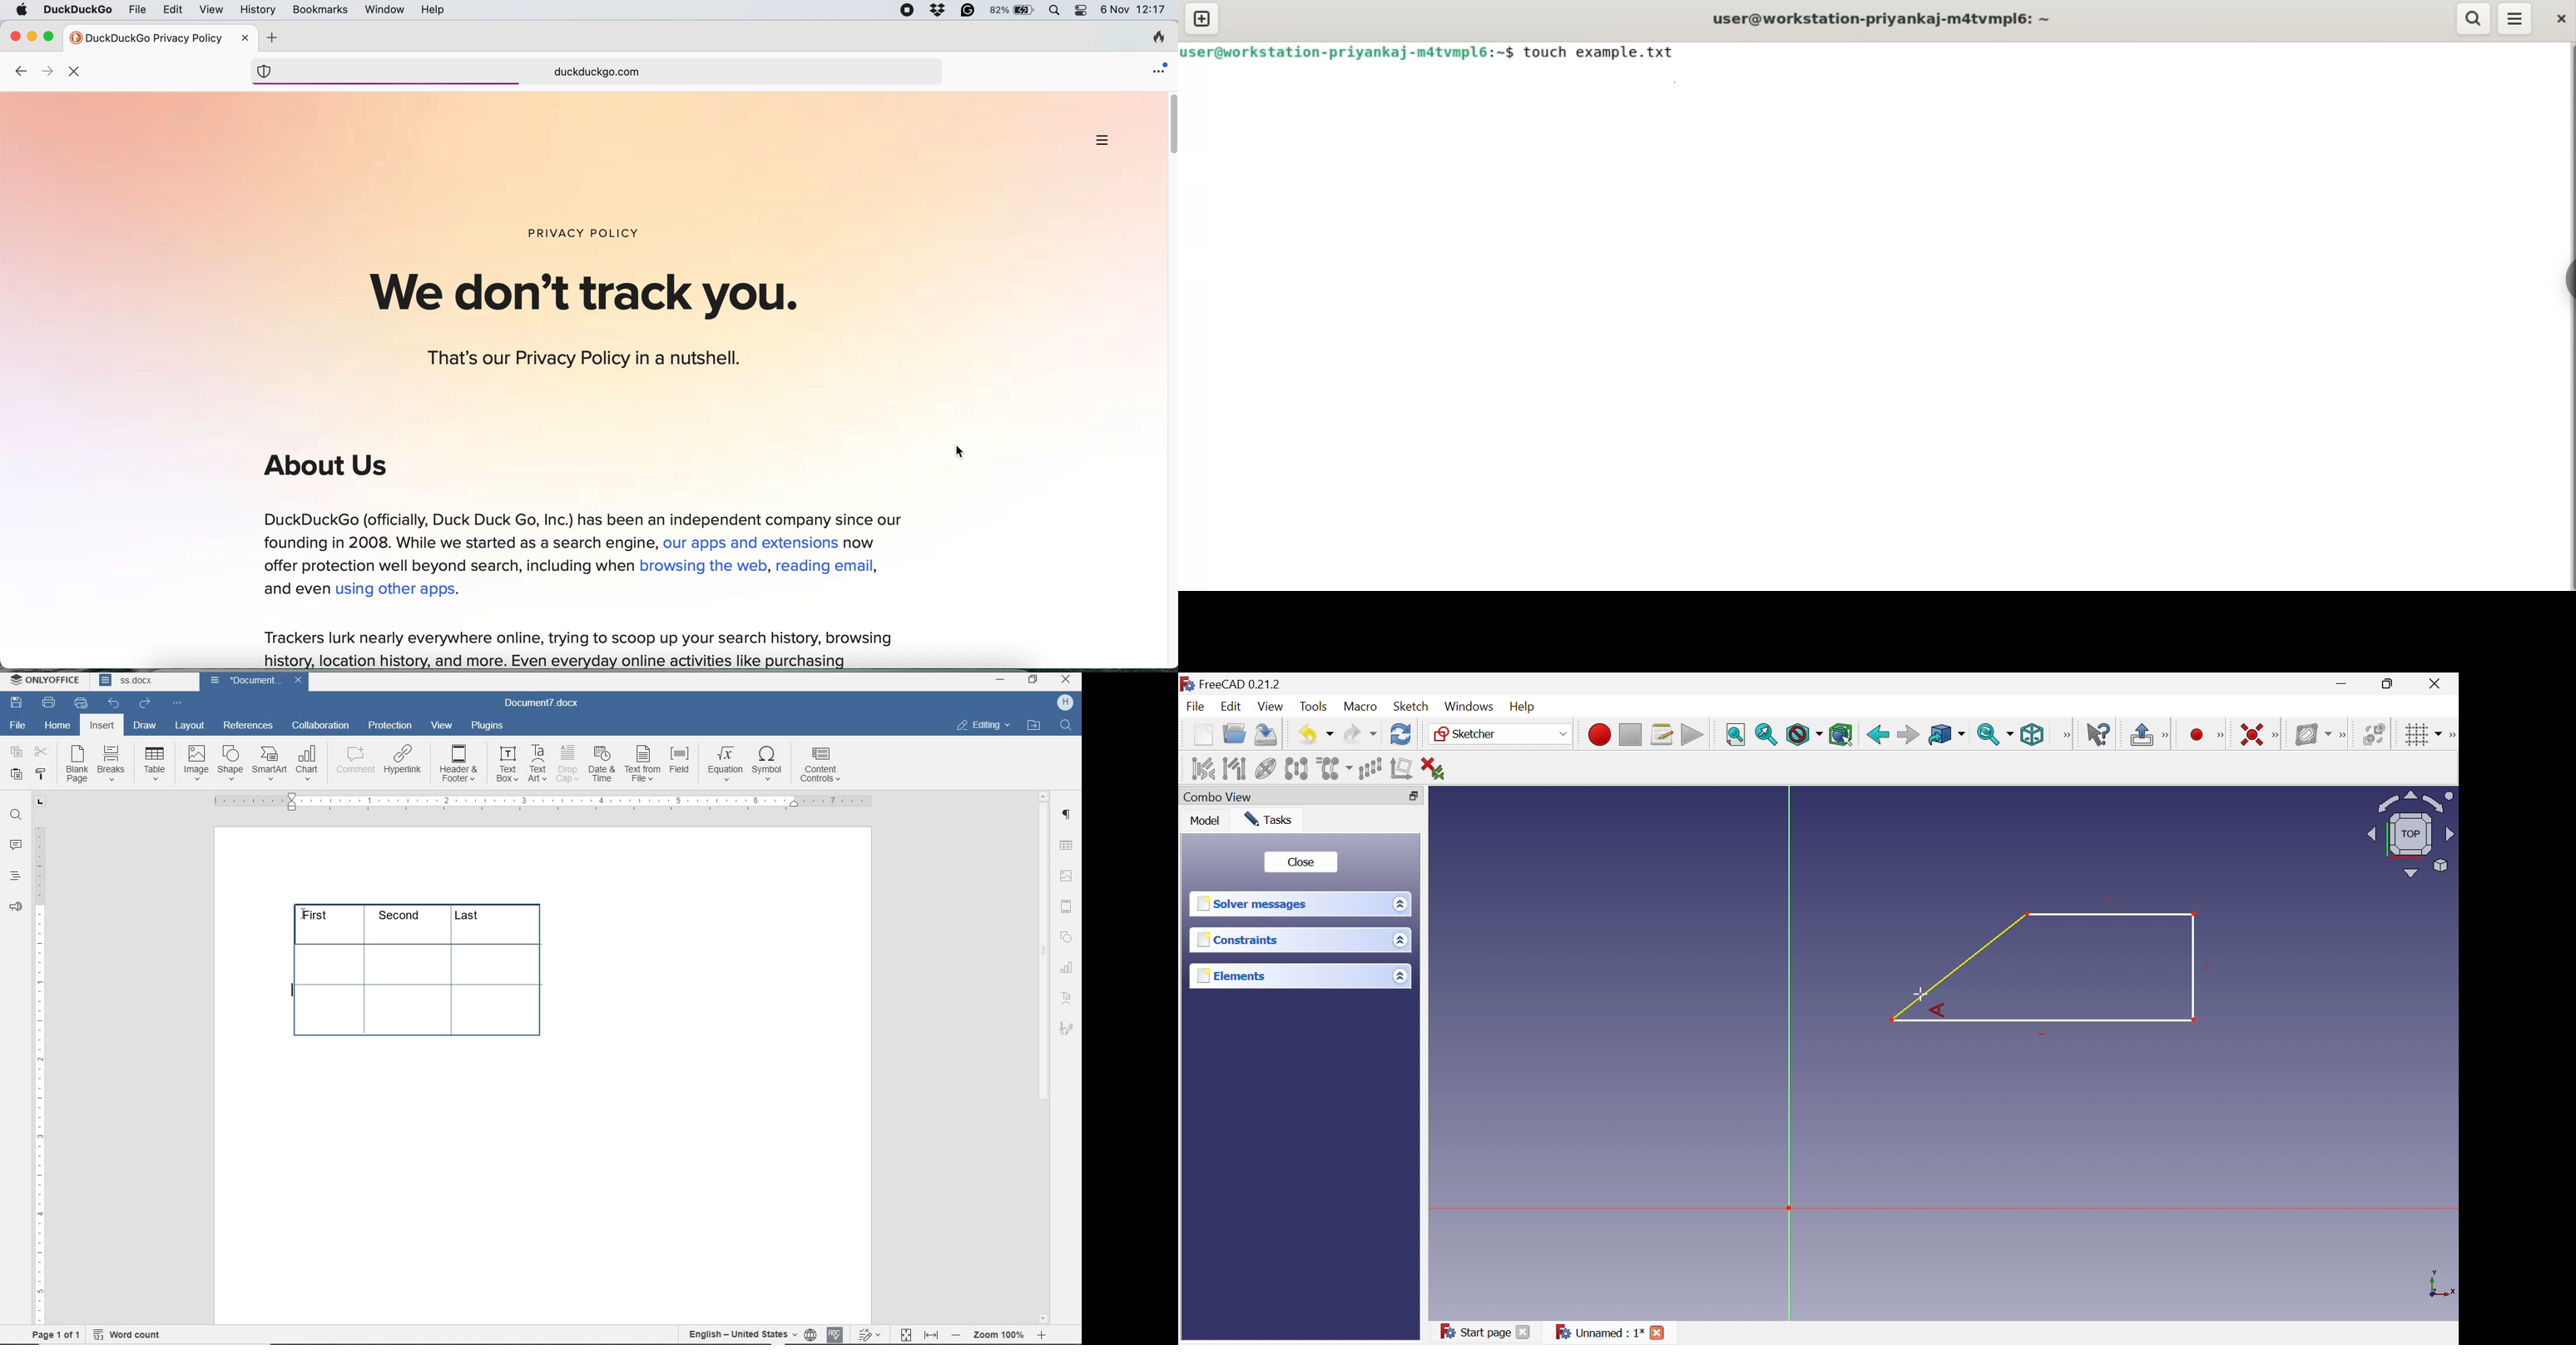 Image resolution: width=2576 pixels, height=1372 pixels. Describe the element at coordinates (1803, 735) in the screenshot. I see `Draw Style` at that location.